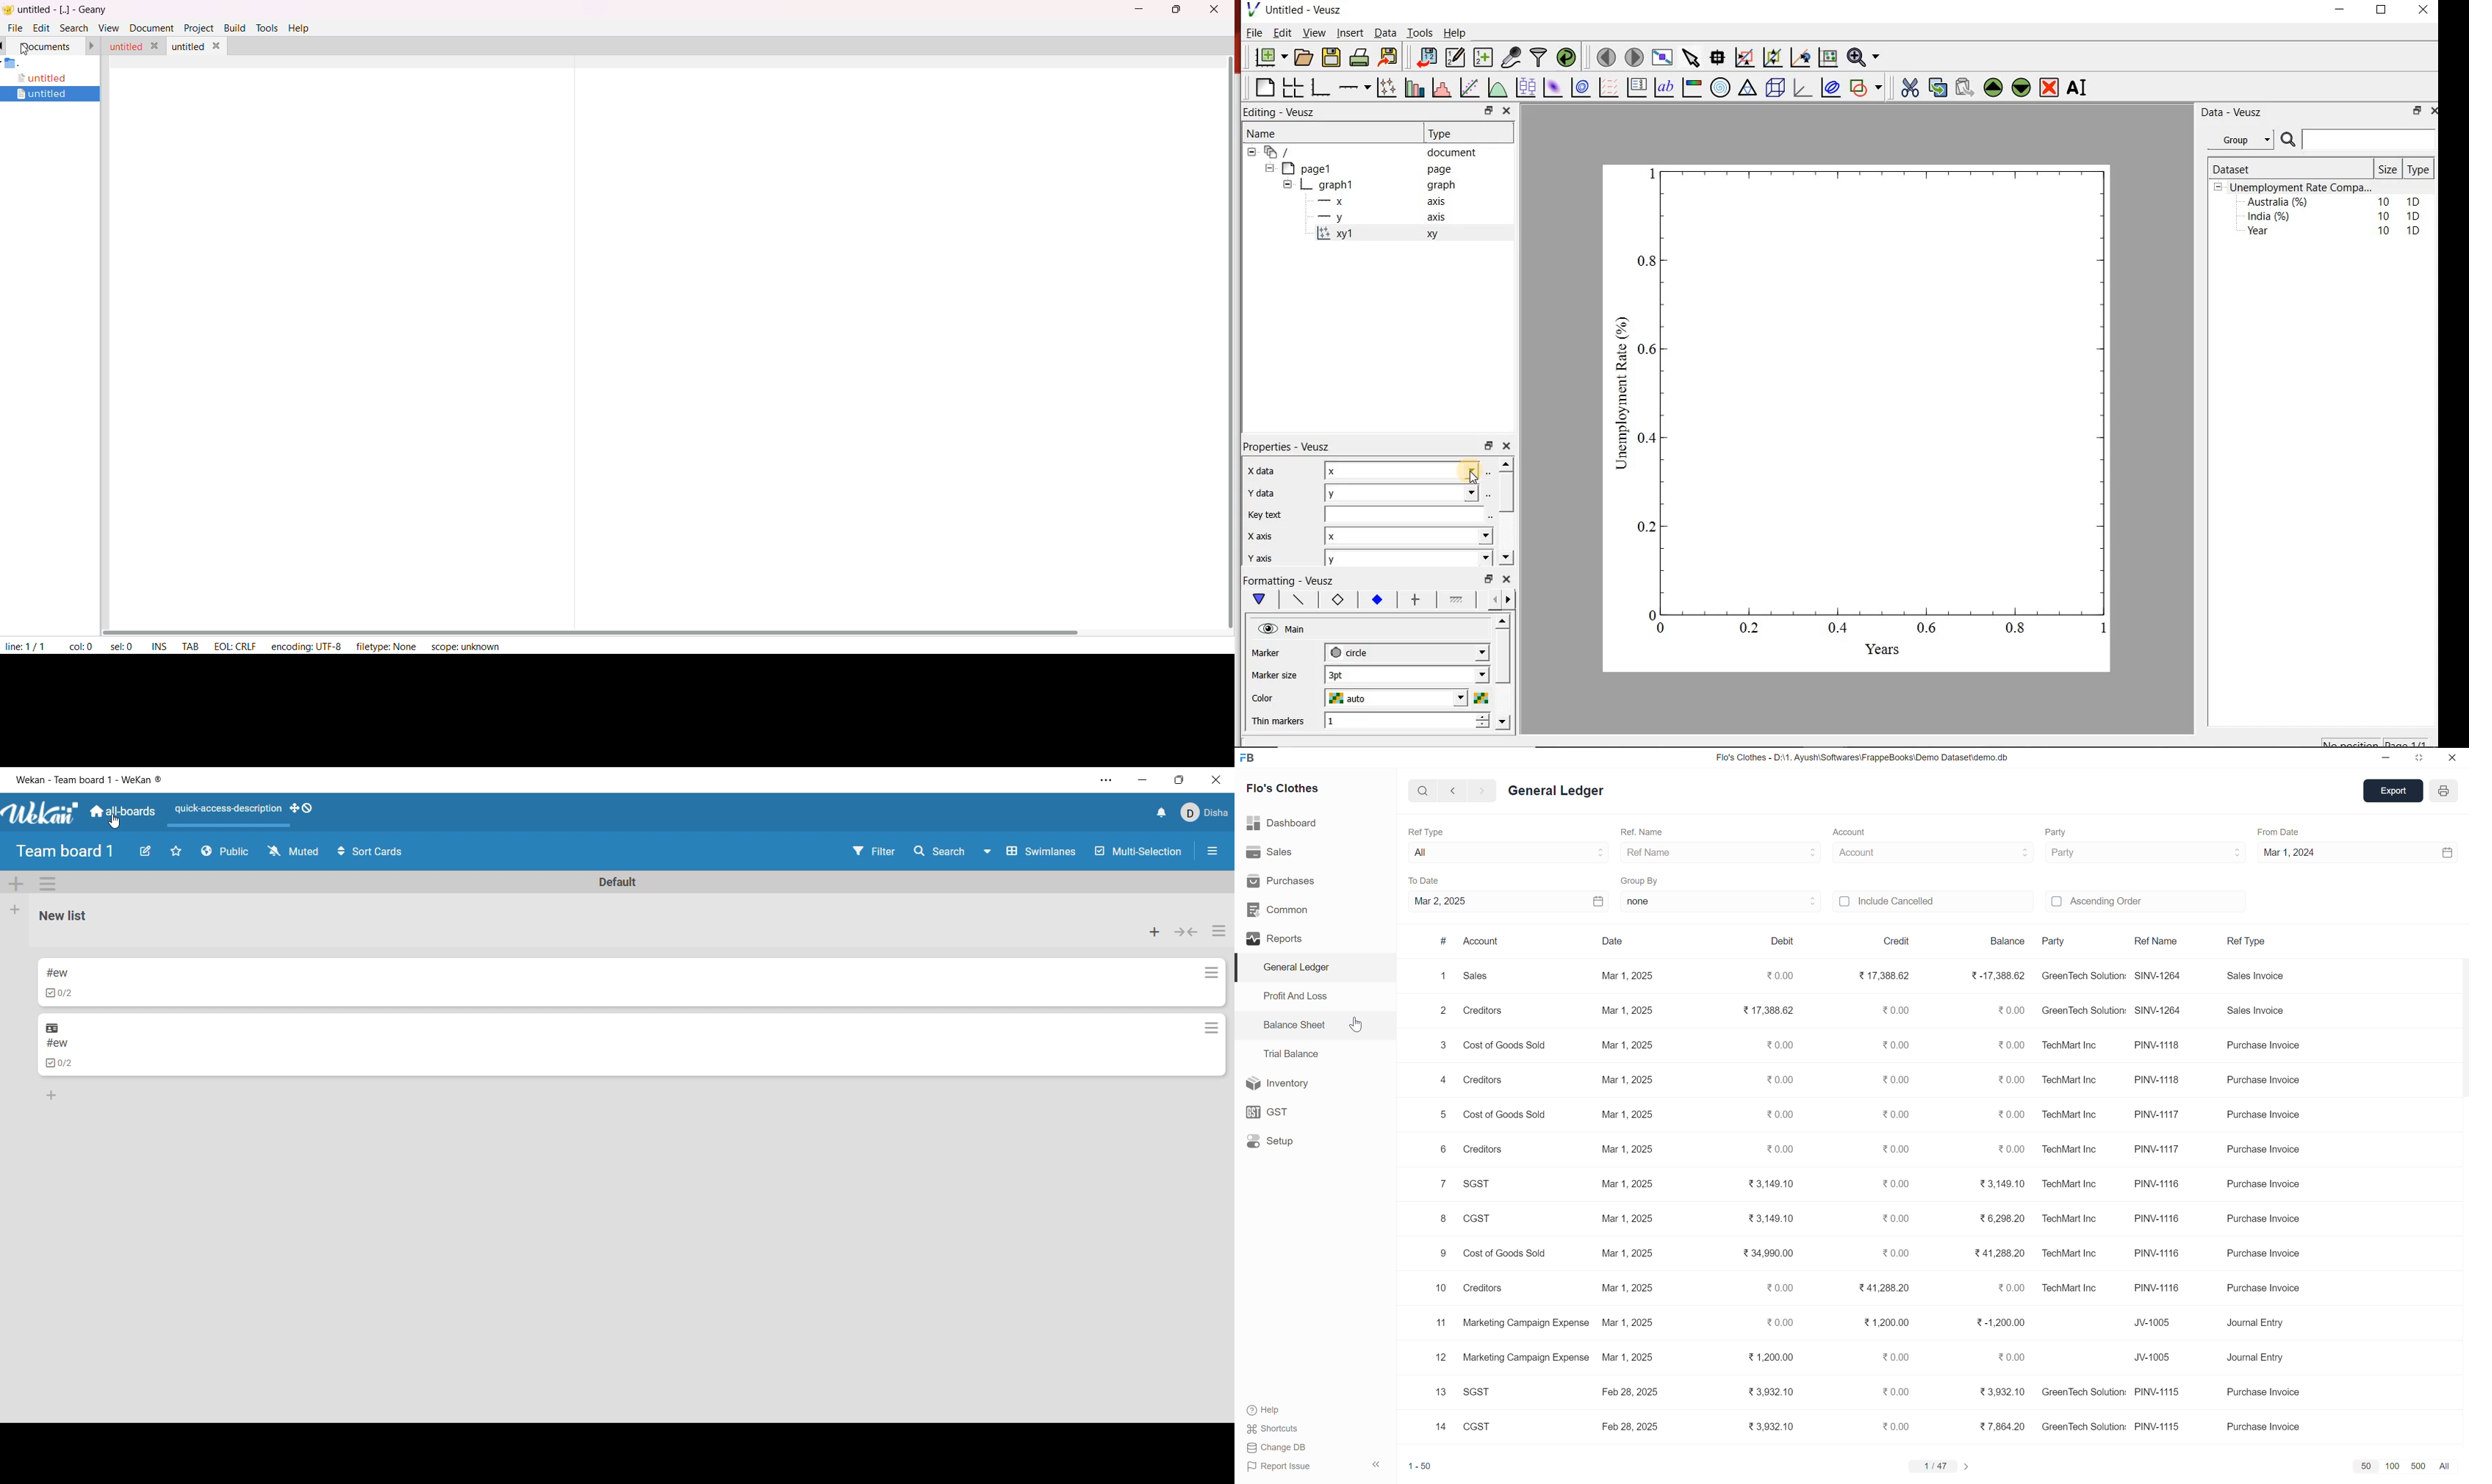 Image resolution: width=2492 pixels, height=1484 pixels. Describe the element at coordinates (1628, 1150) in the screenshot. I see `Mar 1, 2025` at that location.